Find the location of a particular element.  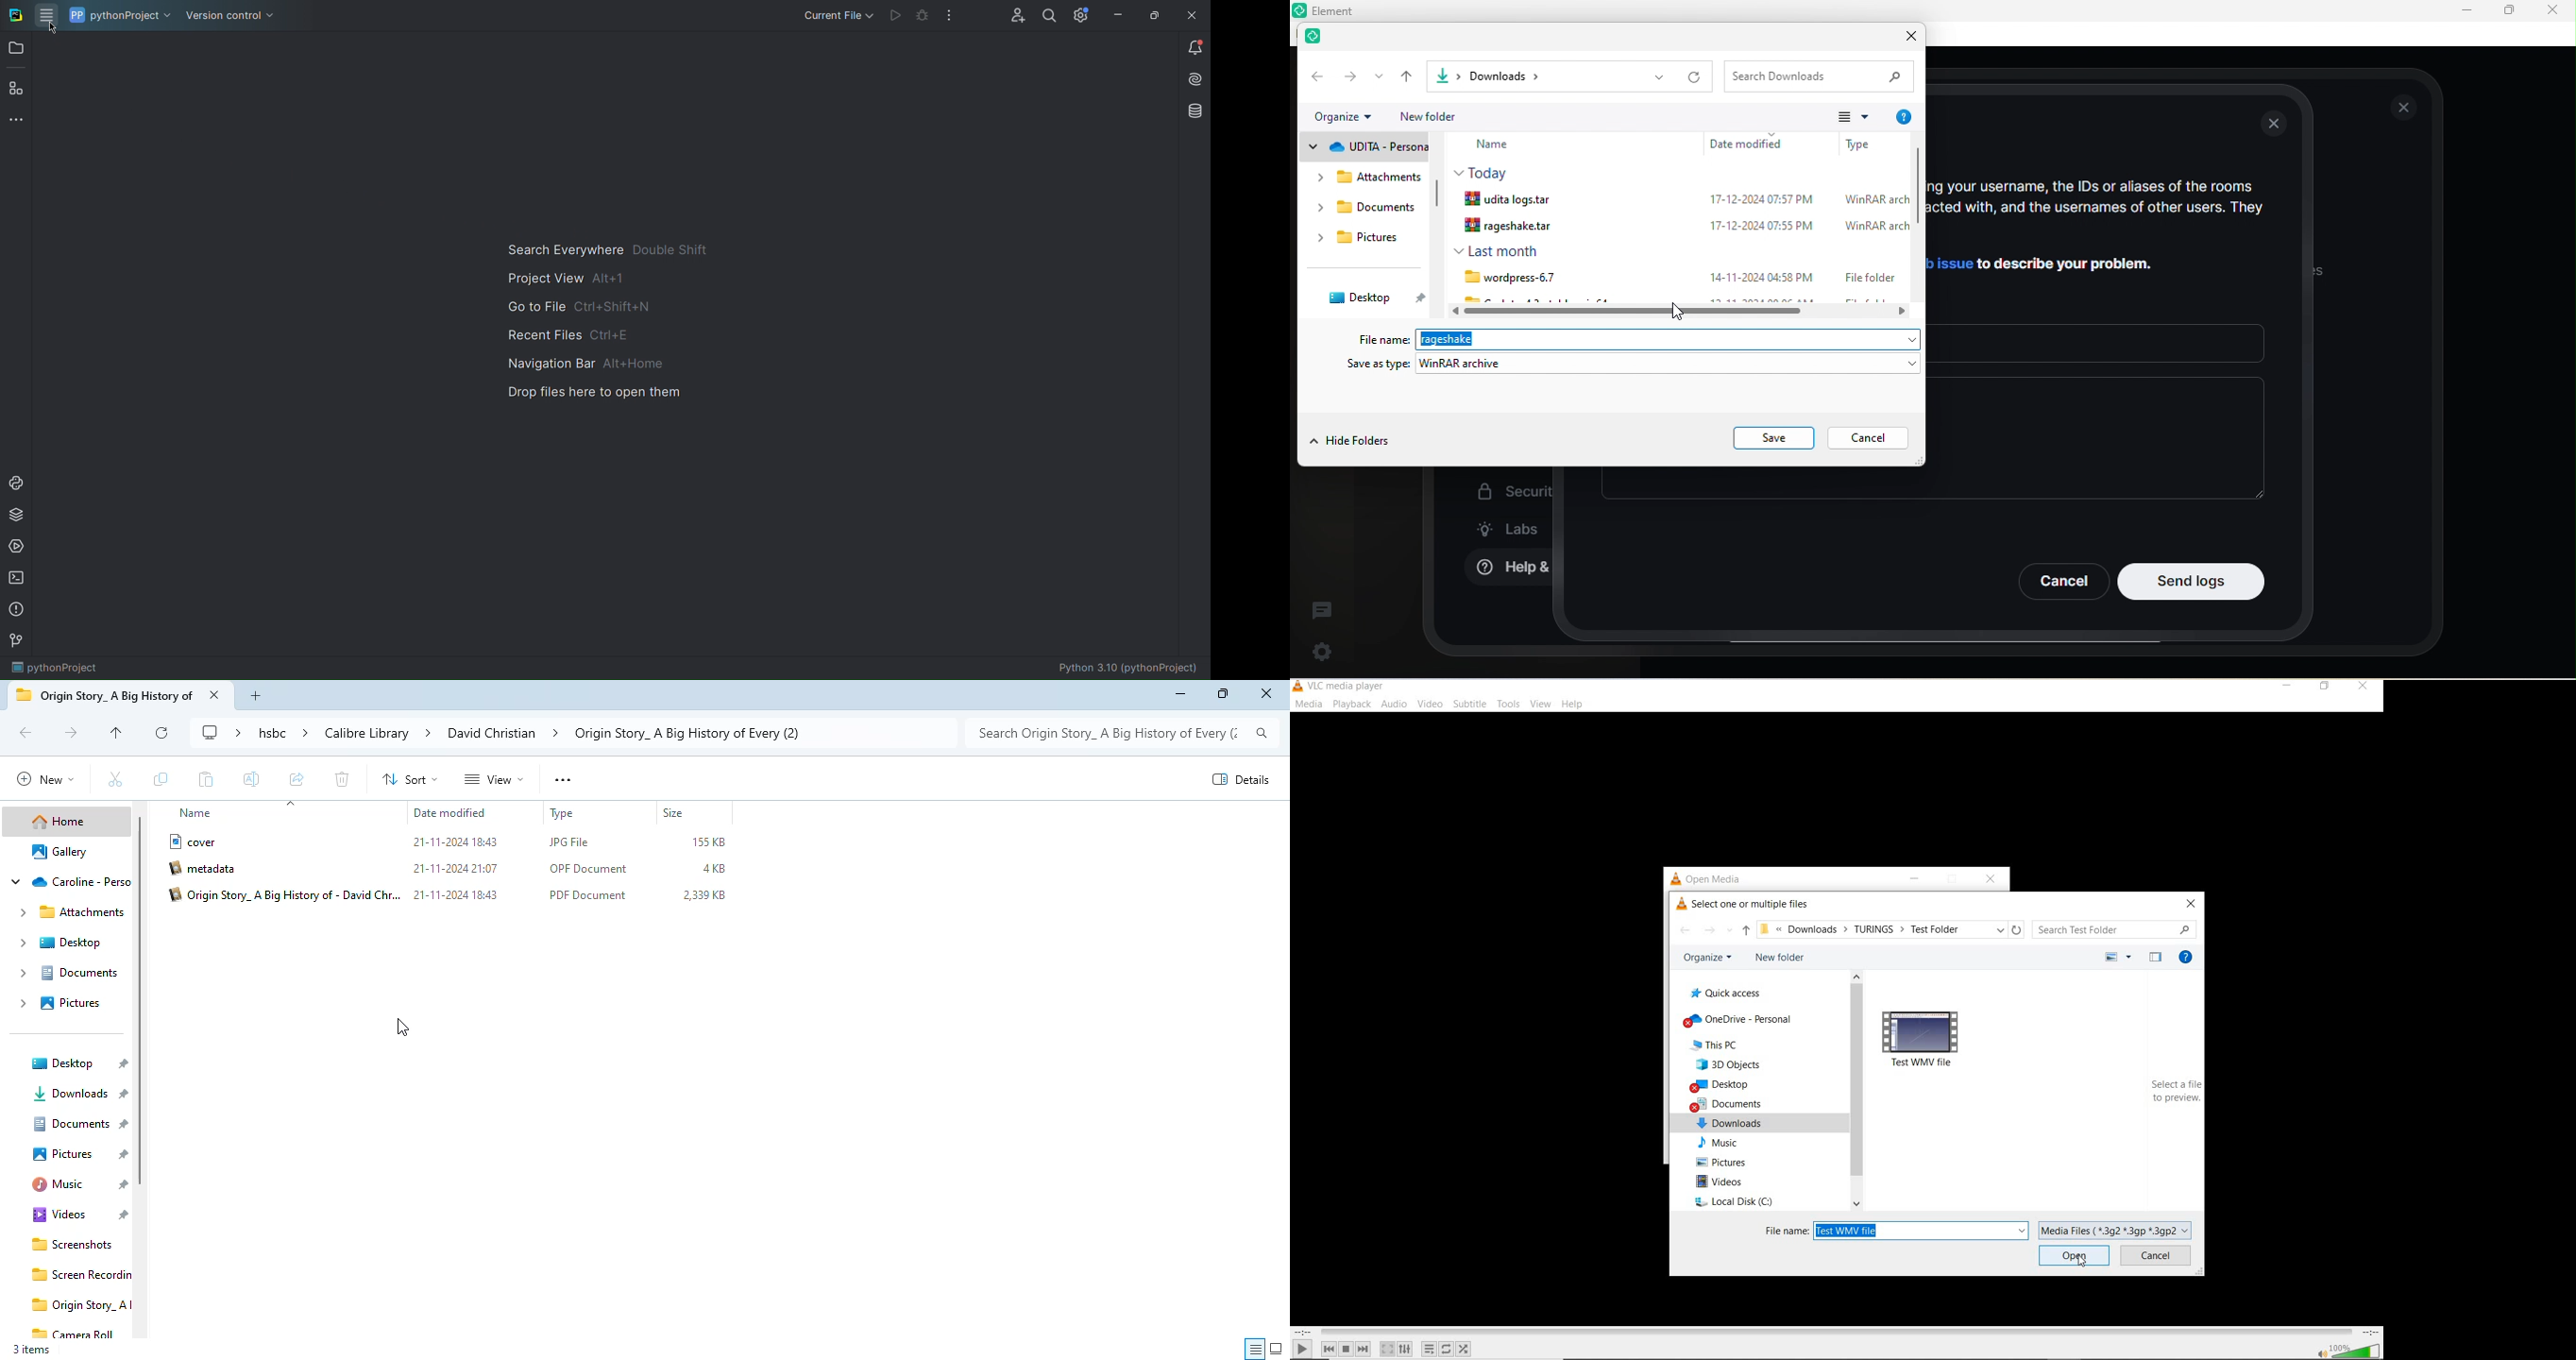

click to toggle between loop all is located at coordinates (1447, 1348).